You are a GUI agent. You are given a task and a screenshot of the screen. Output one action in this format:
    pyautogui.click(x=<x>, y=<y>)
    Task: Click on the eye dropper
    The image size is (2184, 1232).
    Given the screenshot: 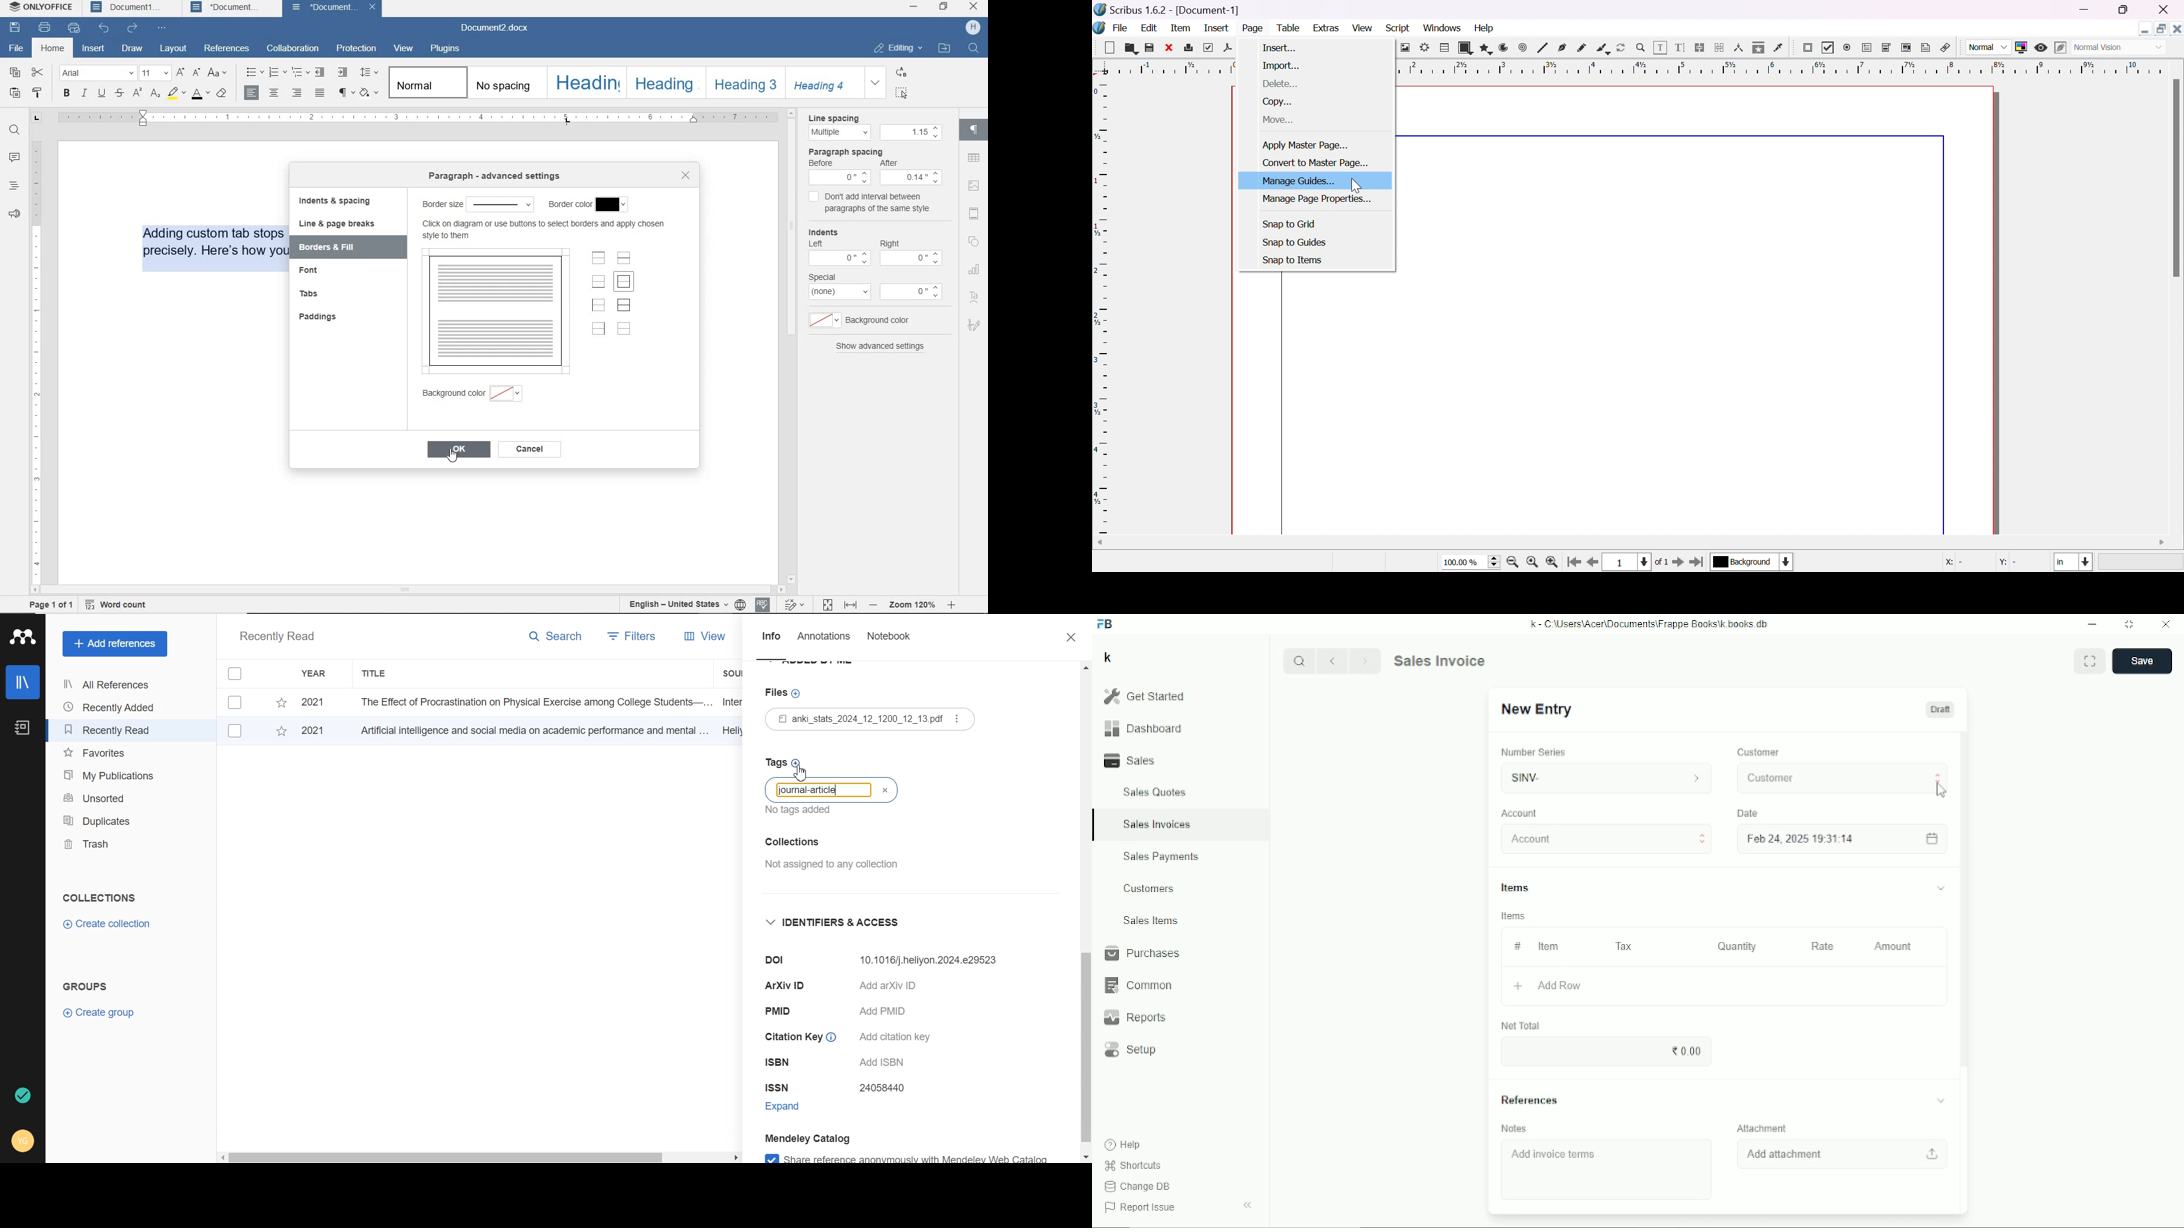 What is the action you would take?
    pyautogui.click(x=1780, y=49)
    